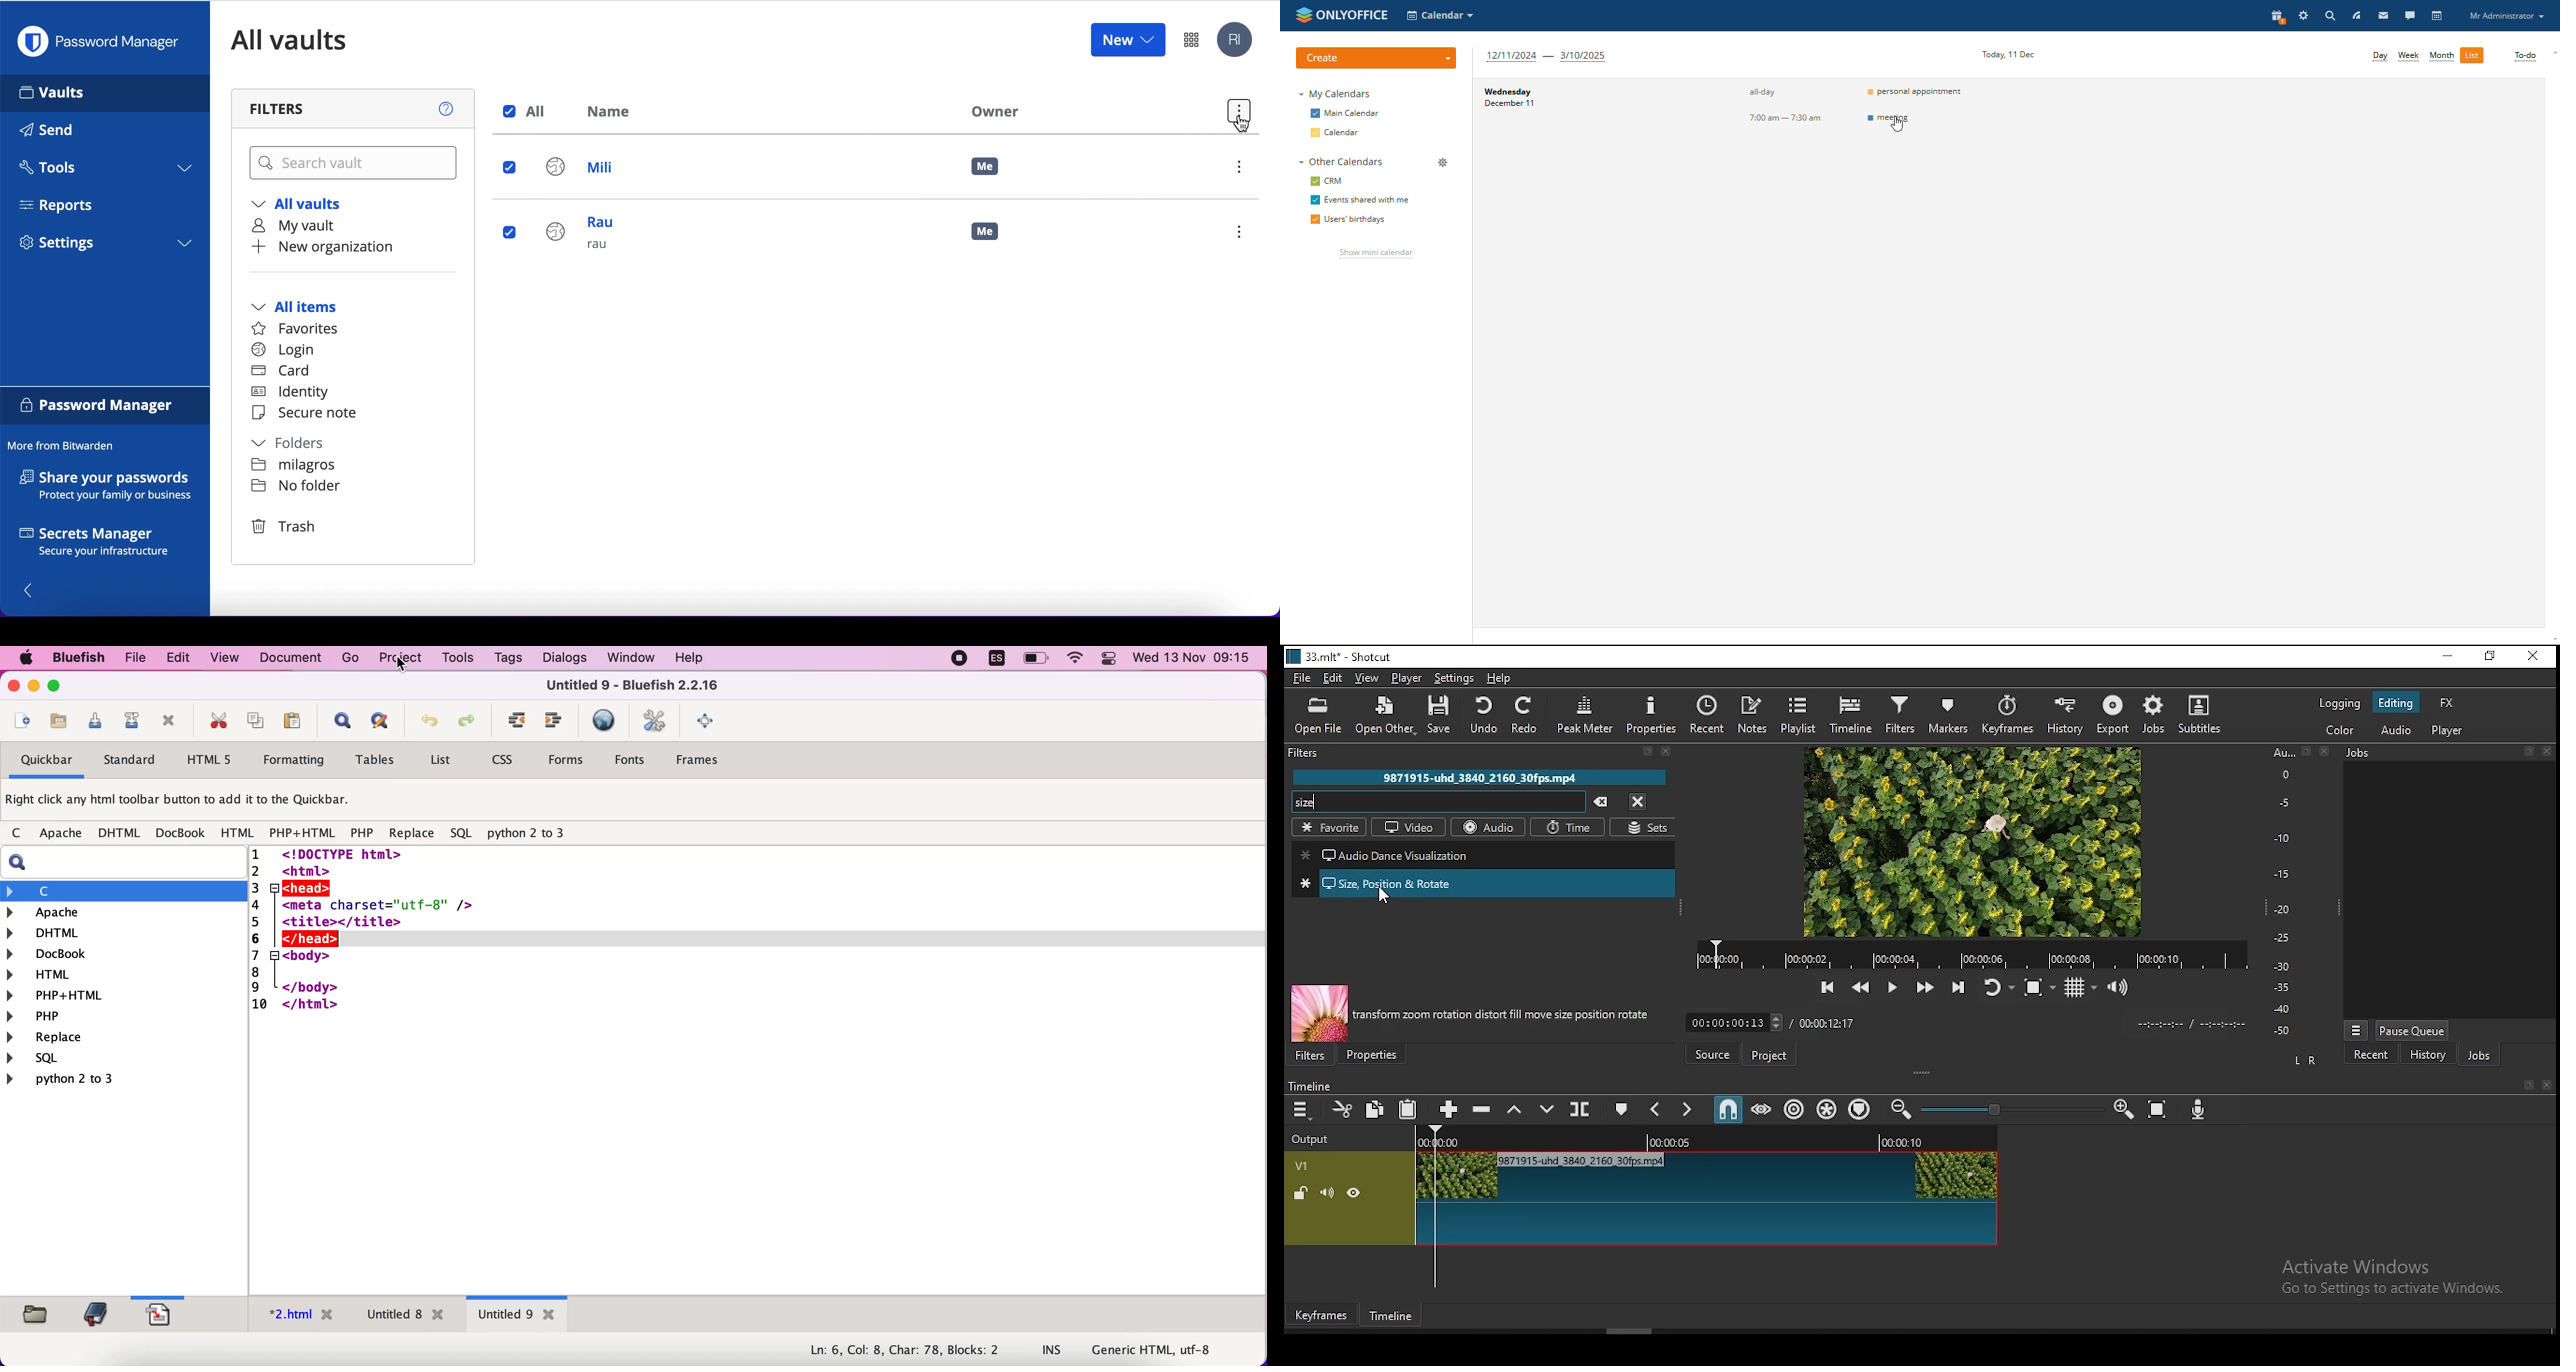 Image resolution: width=2576 pixels, height=1372 pixels. I want to click on scrub while dragging, so click(1759, 1109).